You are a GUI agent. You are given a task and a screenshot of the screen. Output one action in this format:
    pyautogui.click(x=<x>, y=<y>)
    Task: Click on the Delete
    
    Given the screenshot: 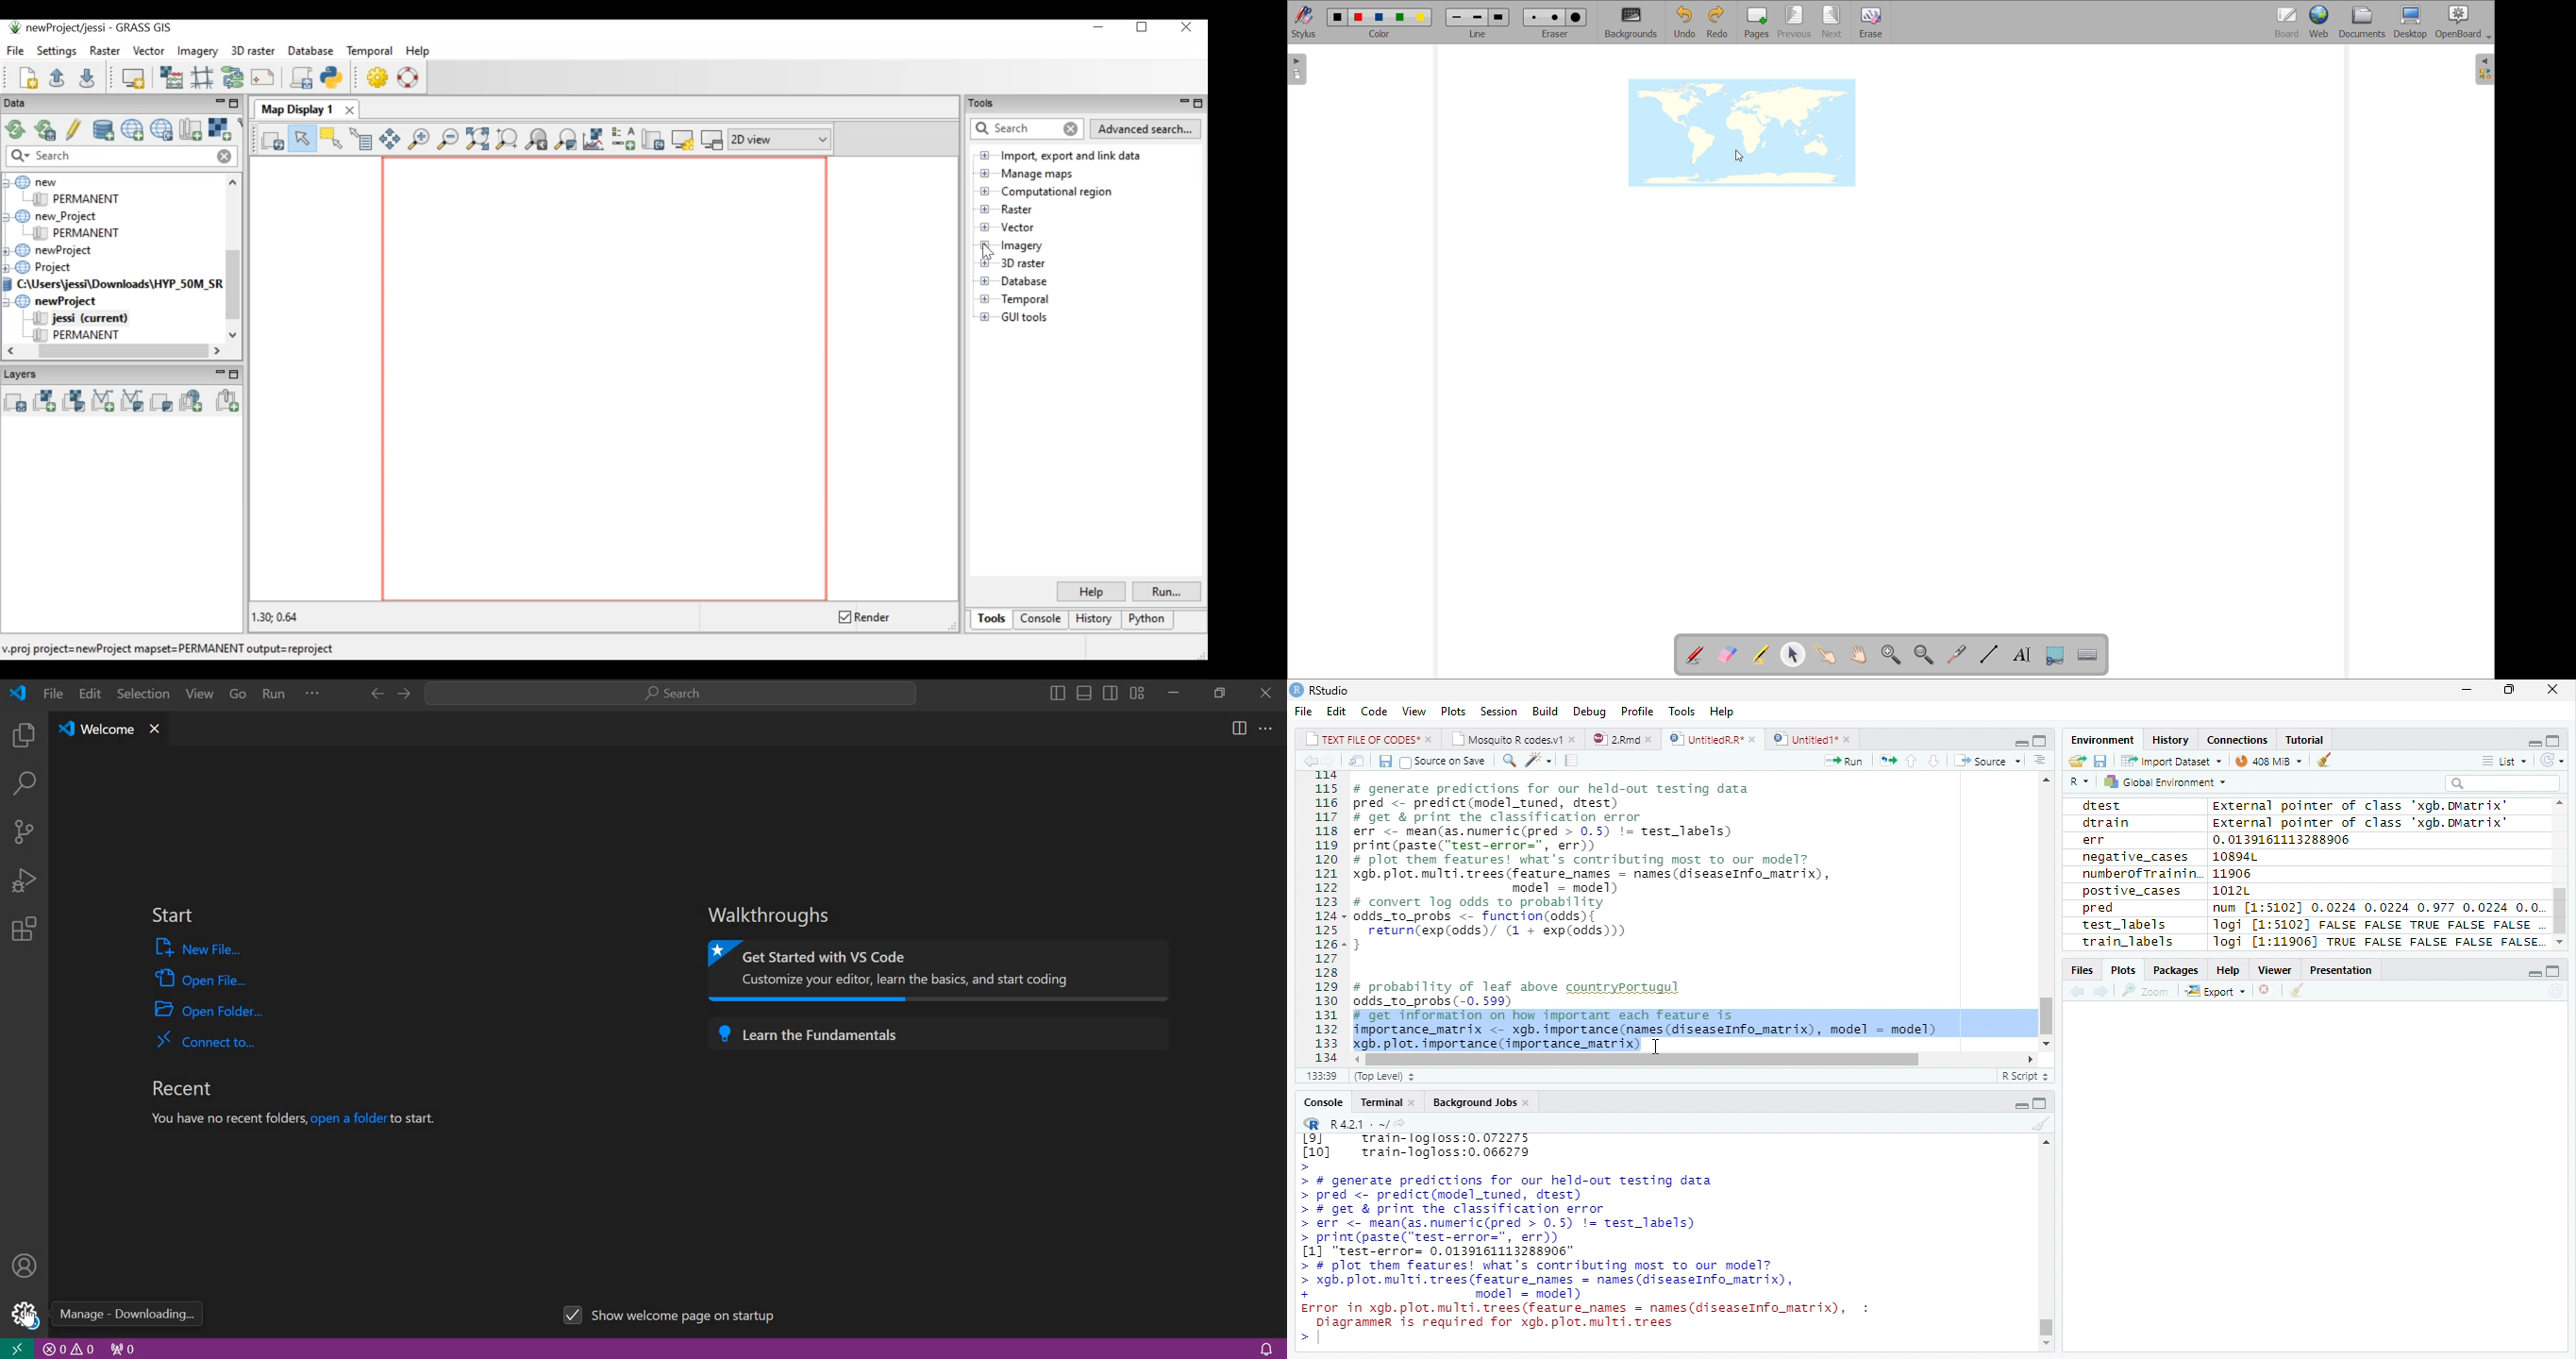 What is the action you would take?
    pyautogui.click(x=2266, y=990)
    